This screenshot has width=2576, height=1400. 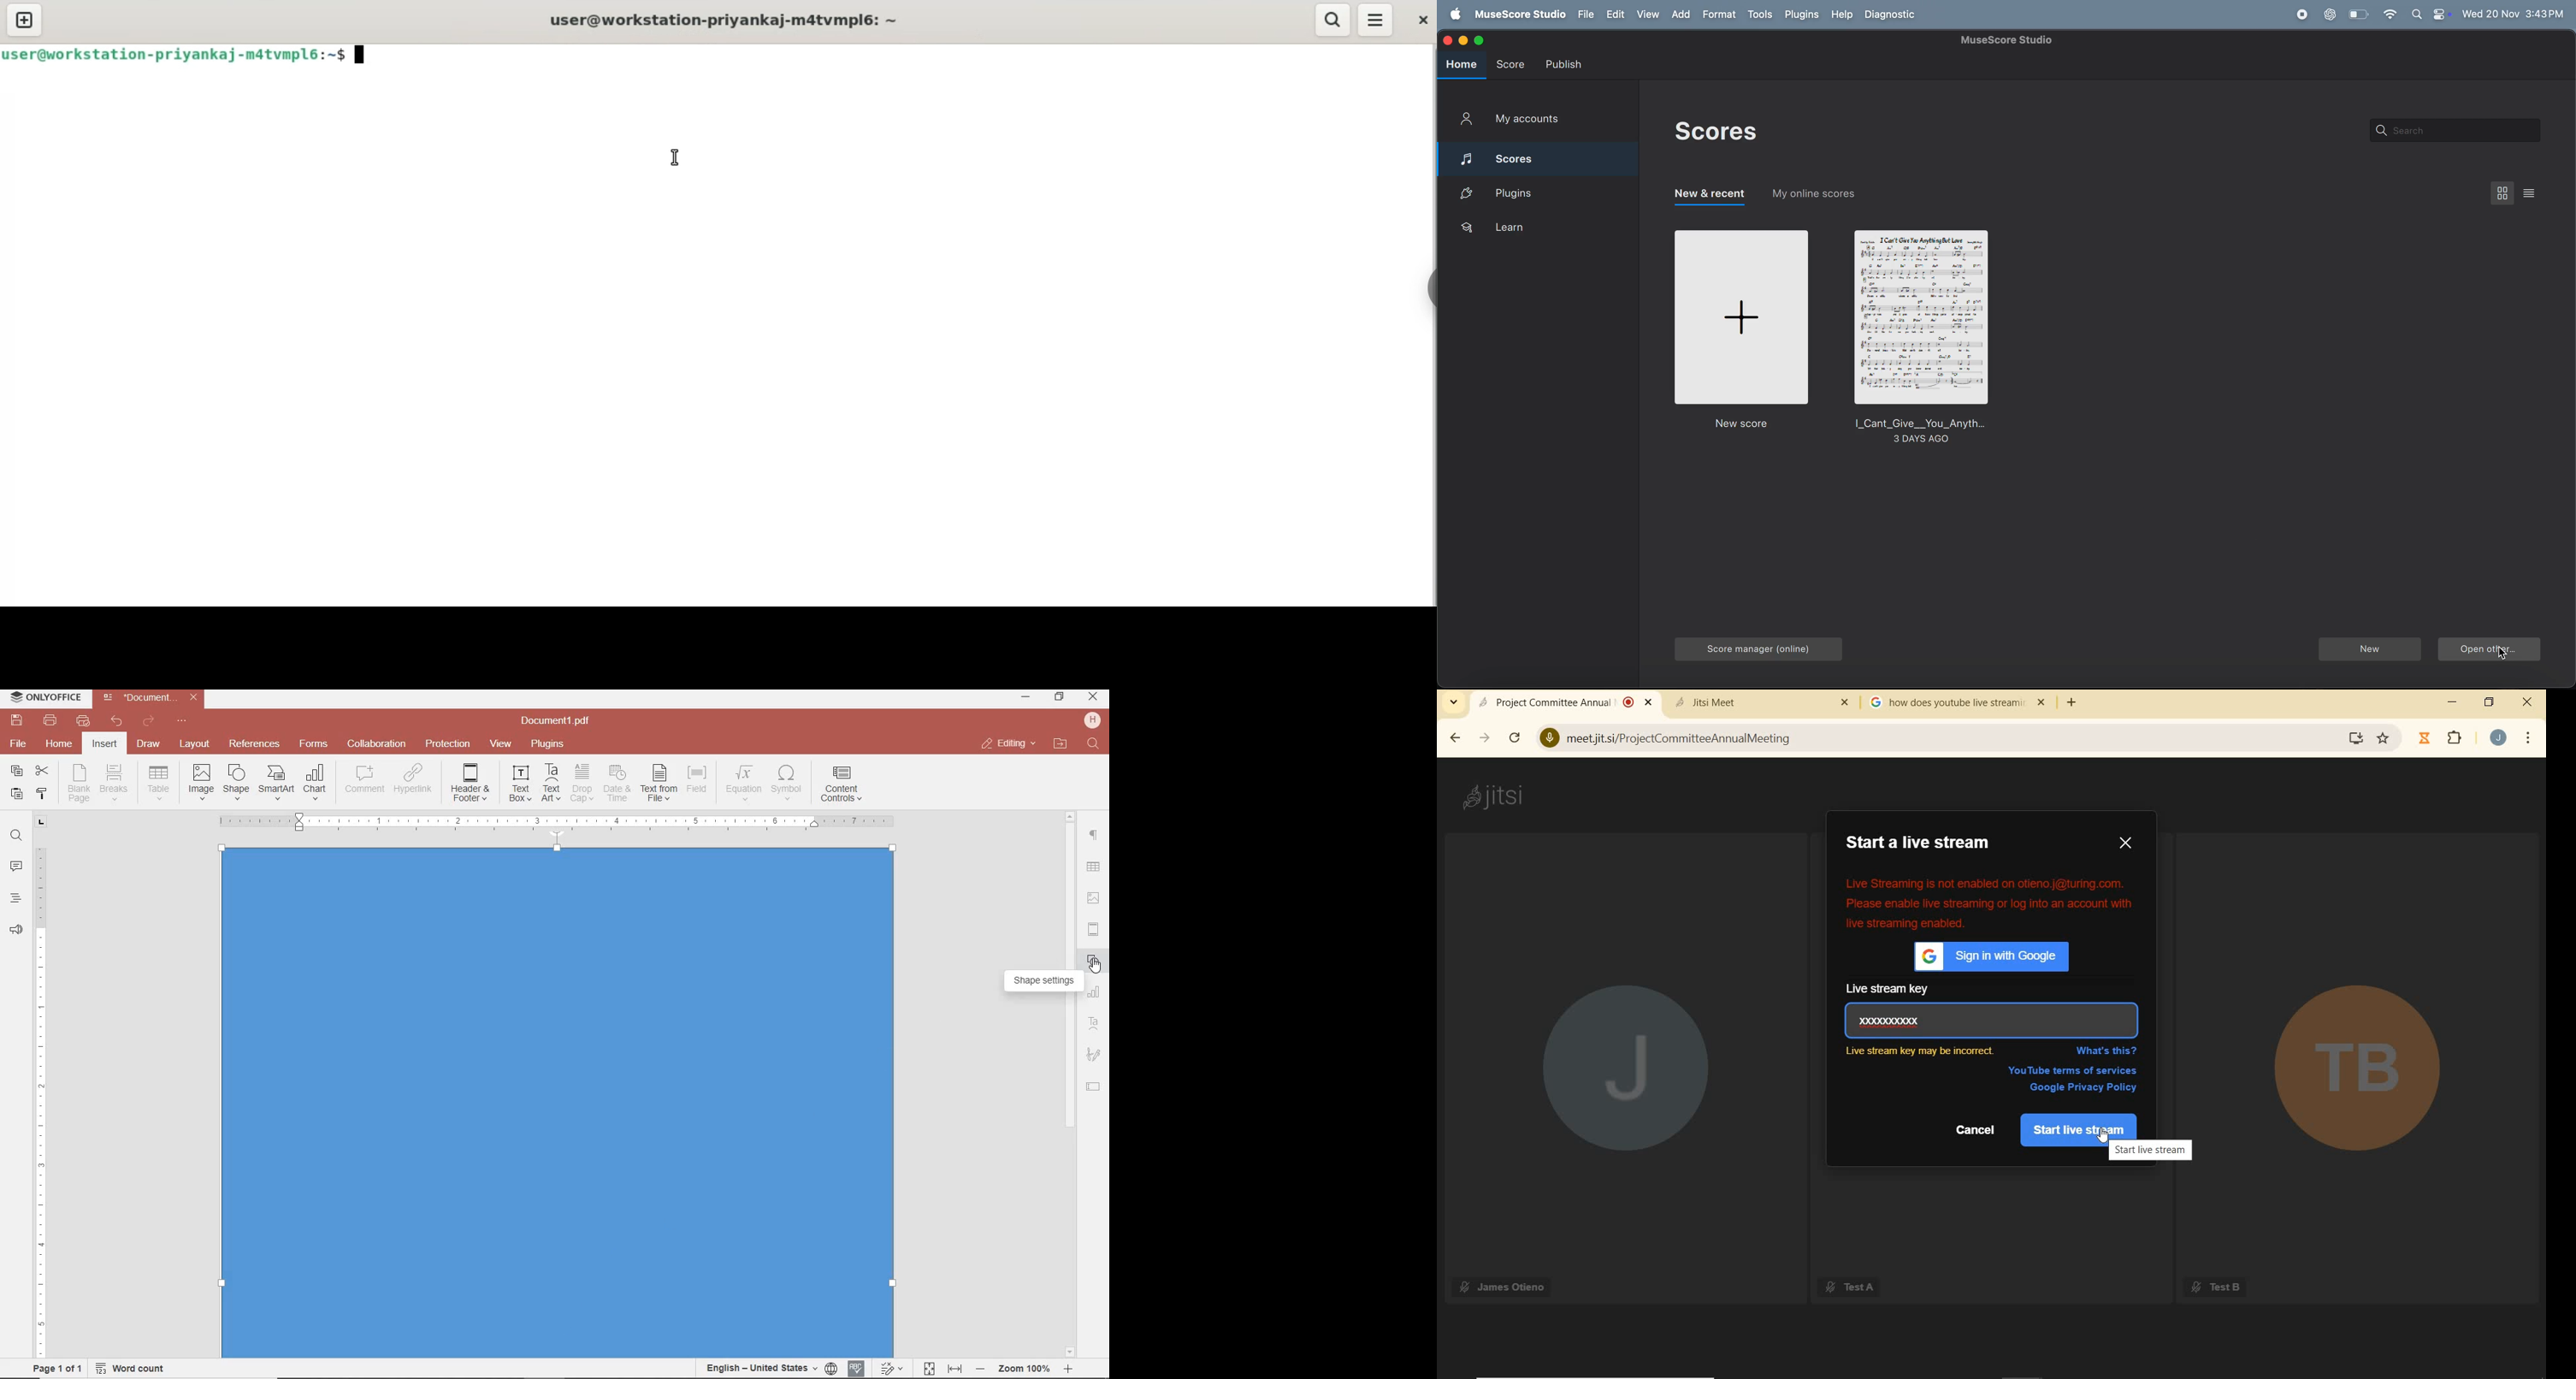 I want to click on file, so click(x=1585, y=13).